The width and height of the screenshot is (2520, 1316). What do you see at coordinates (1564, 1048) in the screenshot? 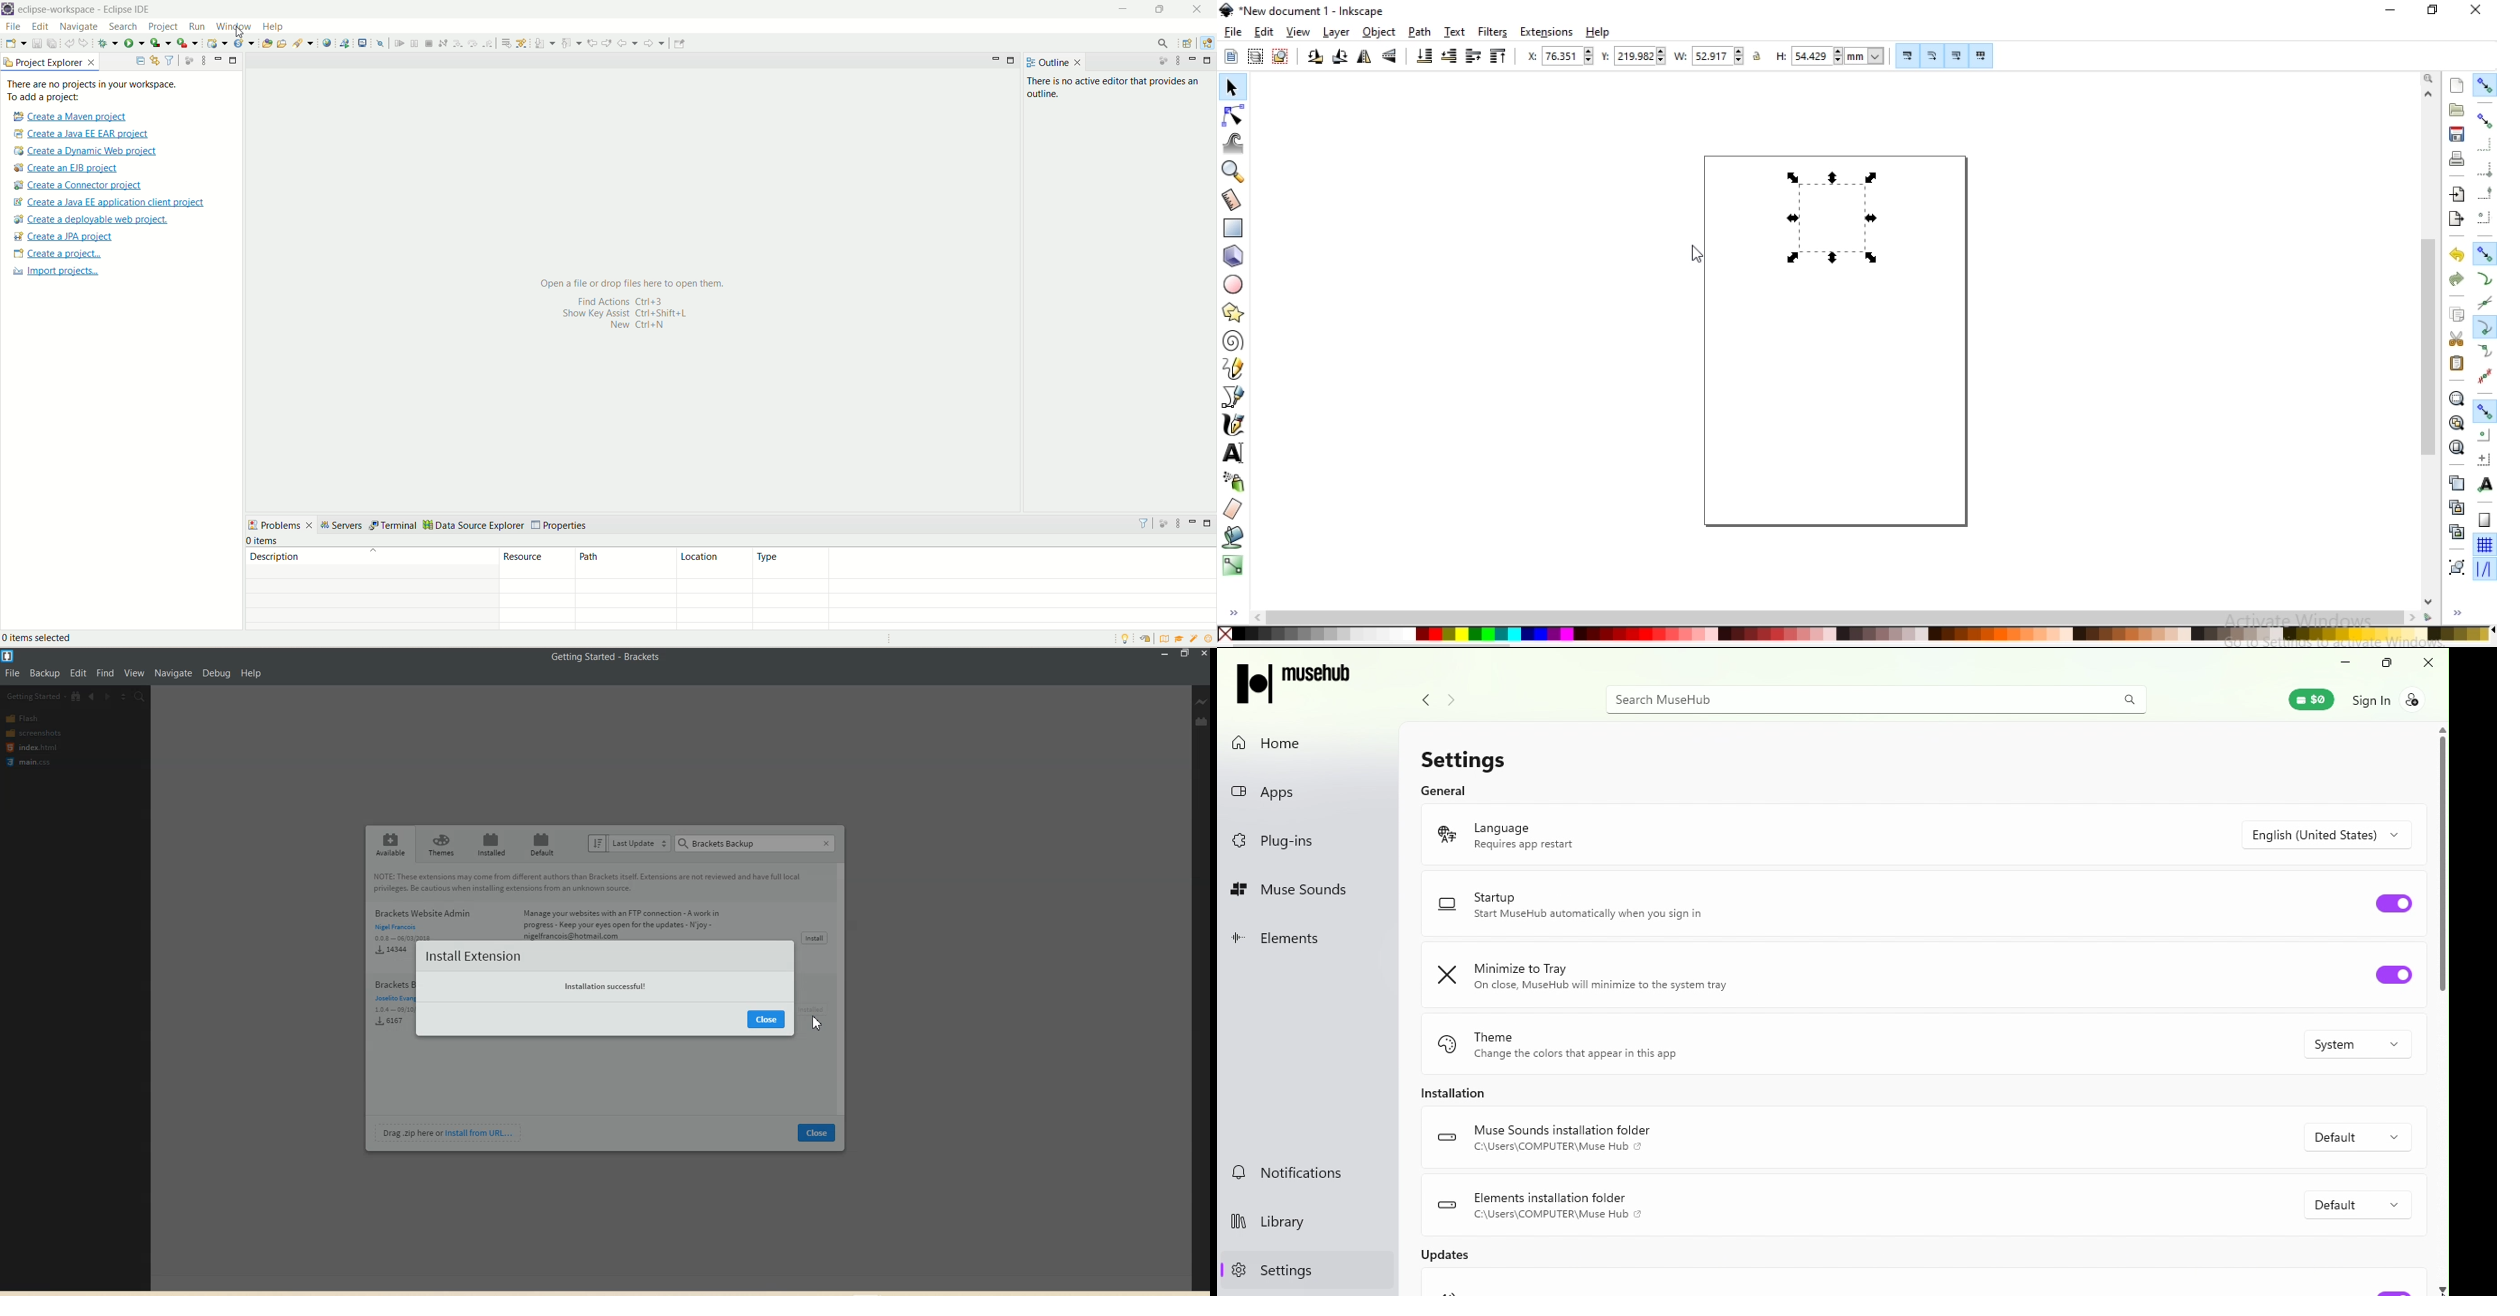
I see `Theme` at bounding box center [1564, 1048].